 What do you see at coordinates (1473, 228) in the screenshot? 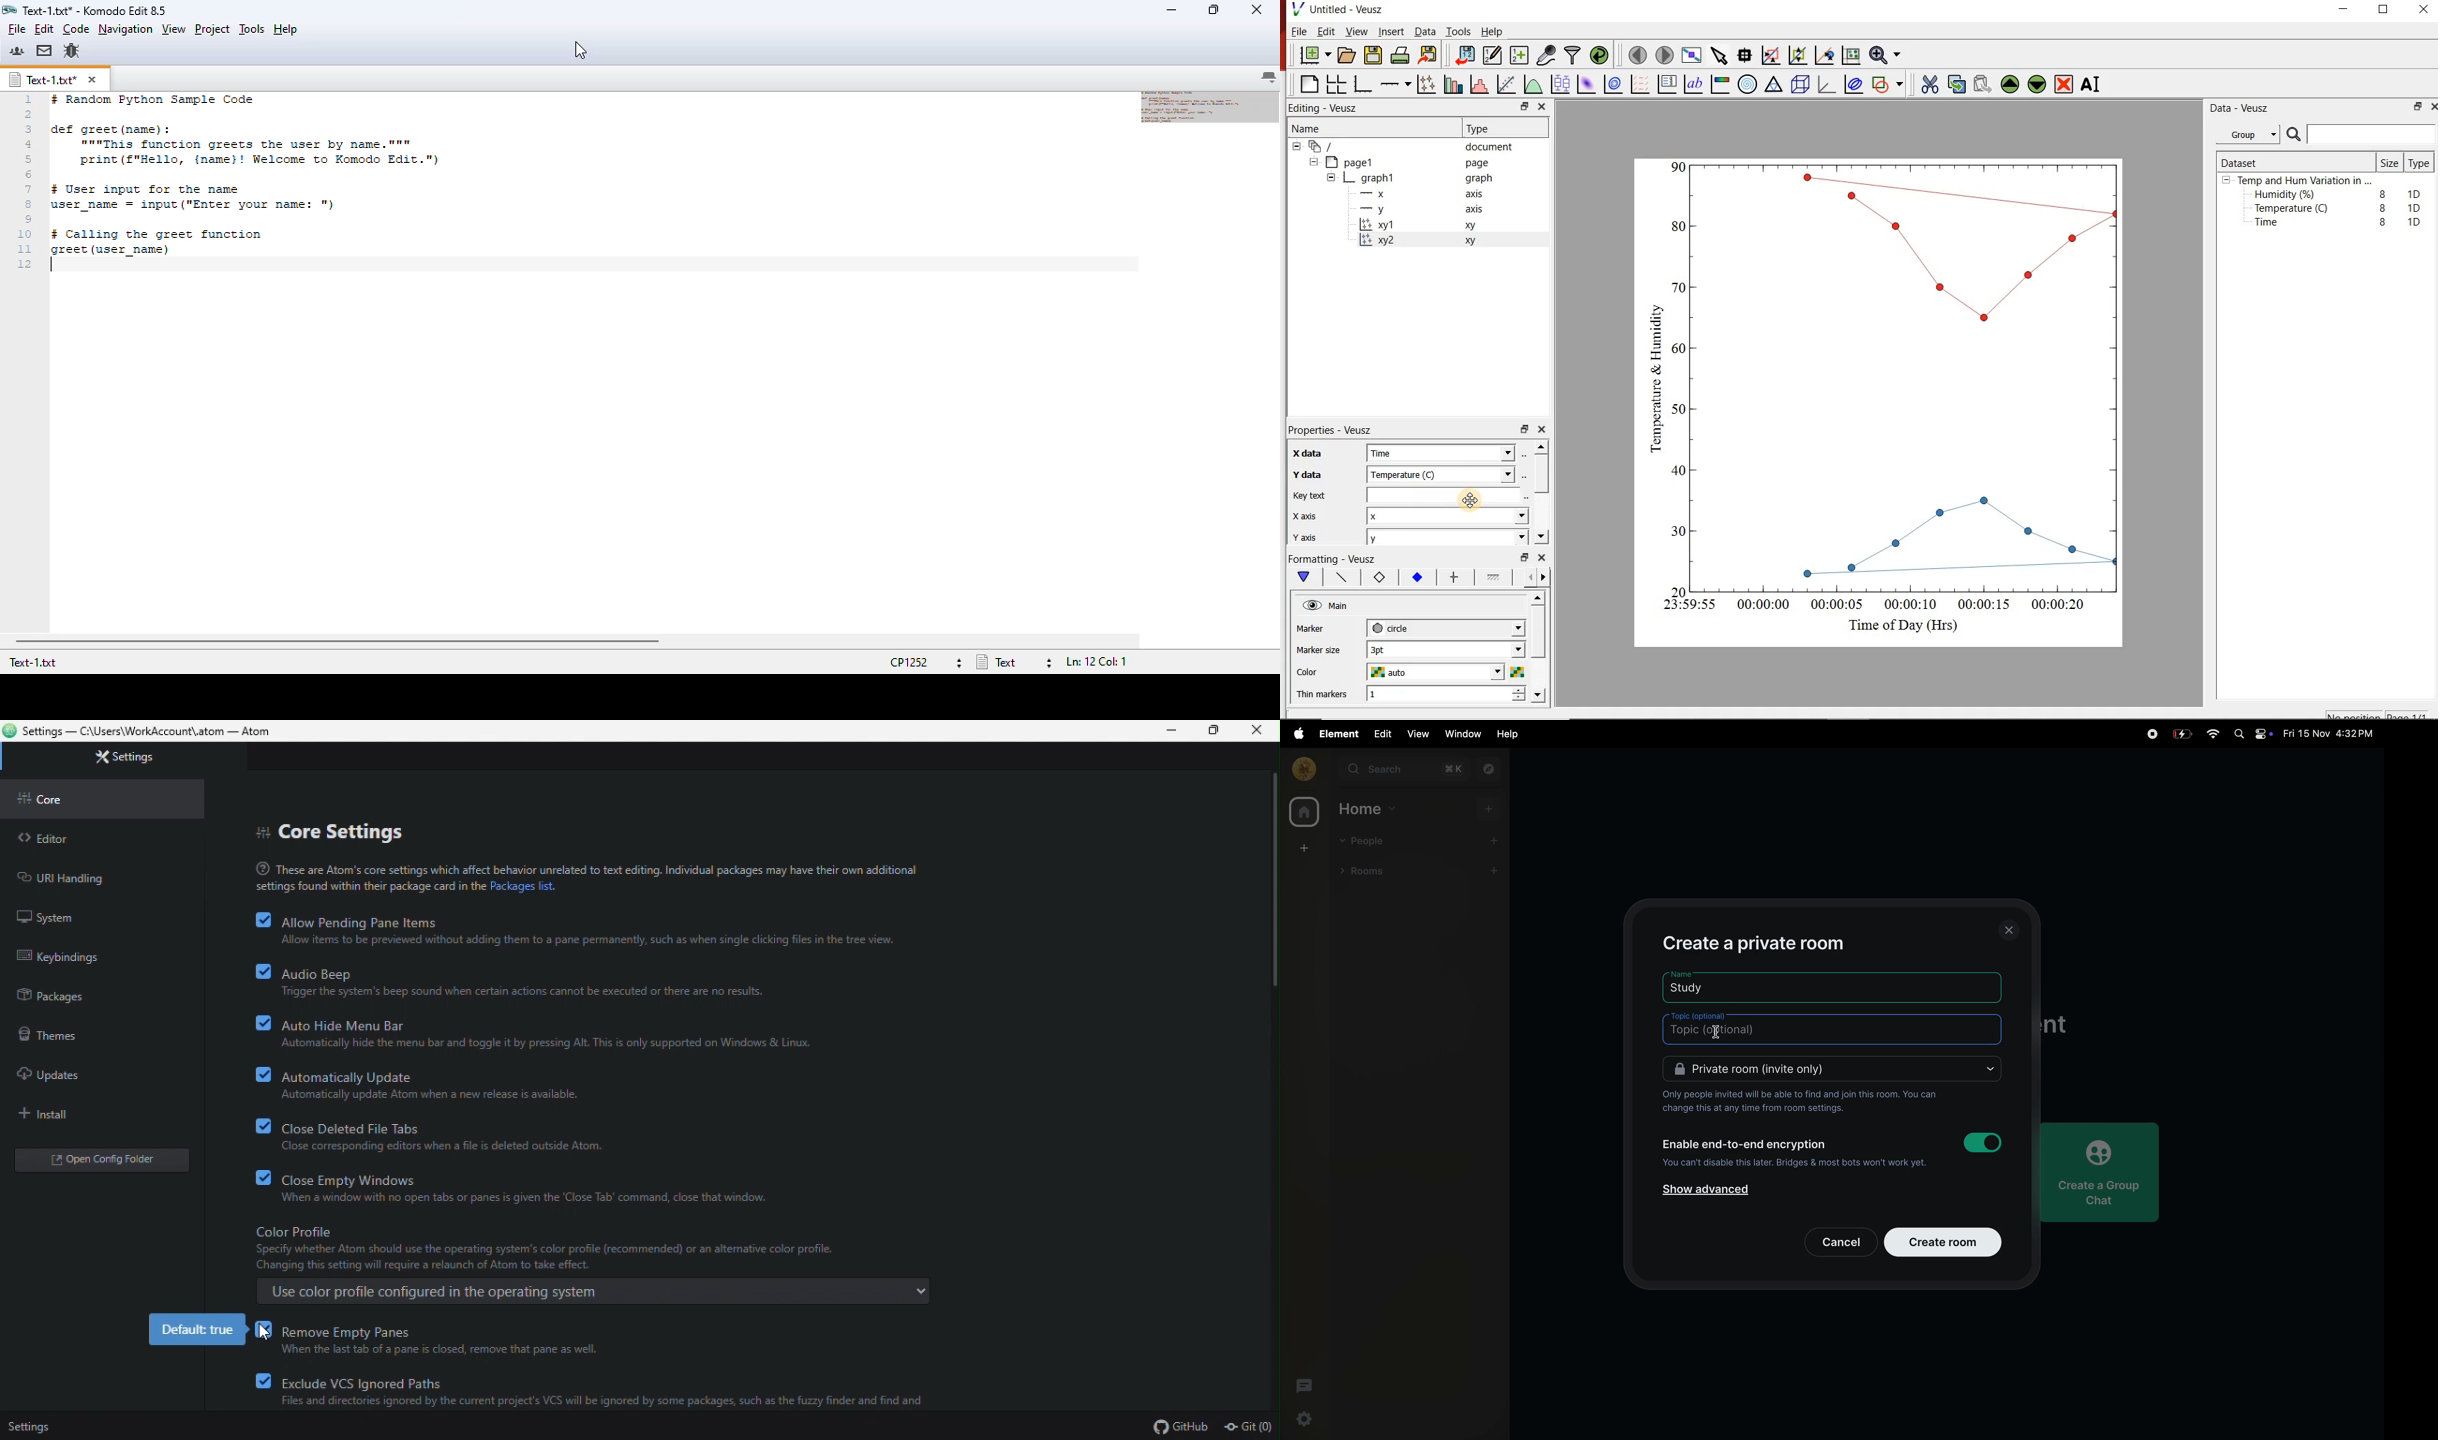
I see `xy` at bounding box center [1473, 228].